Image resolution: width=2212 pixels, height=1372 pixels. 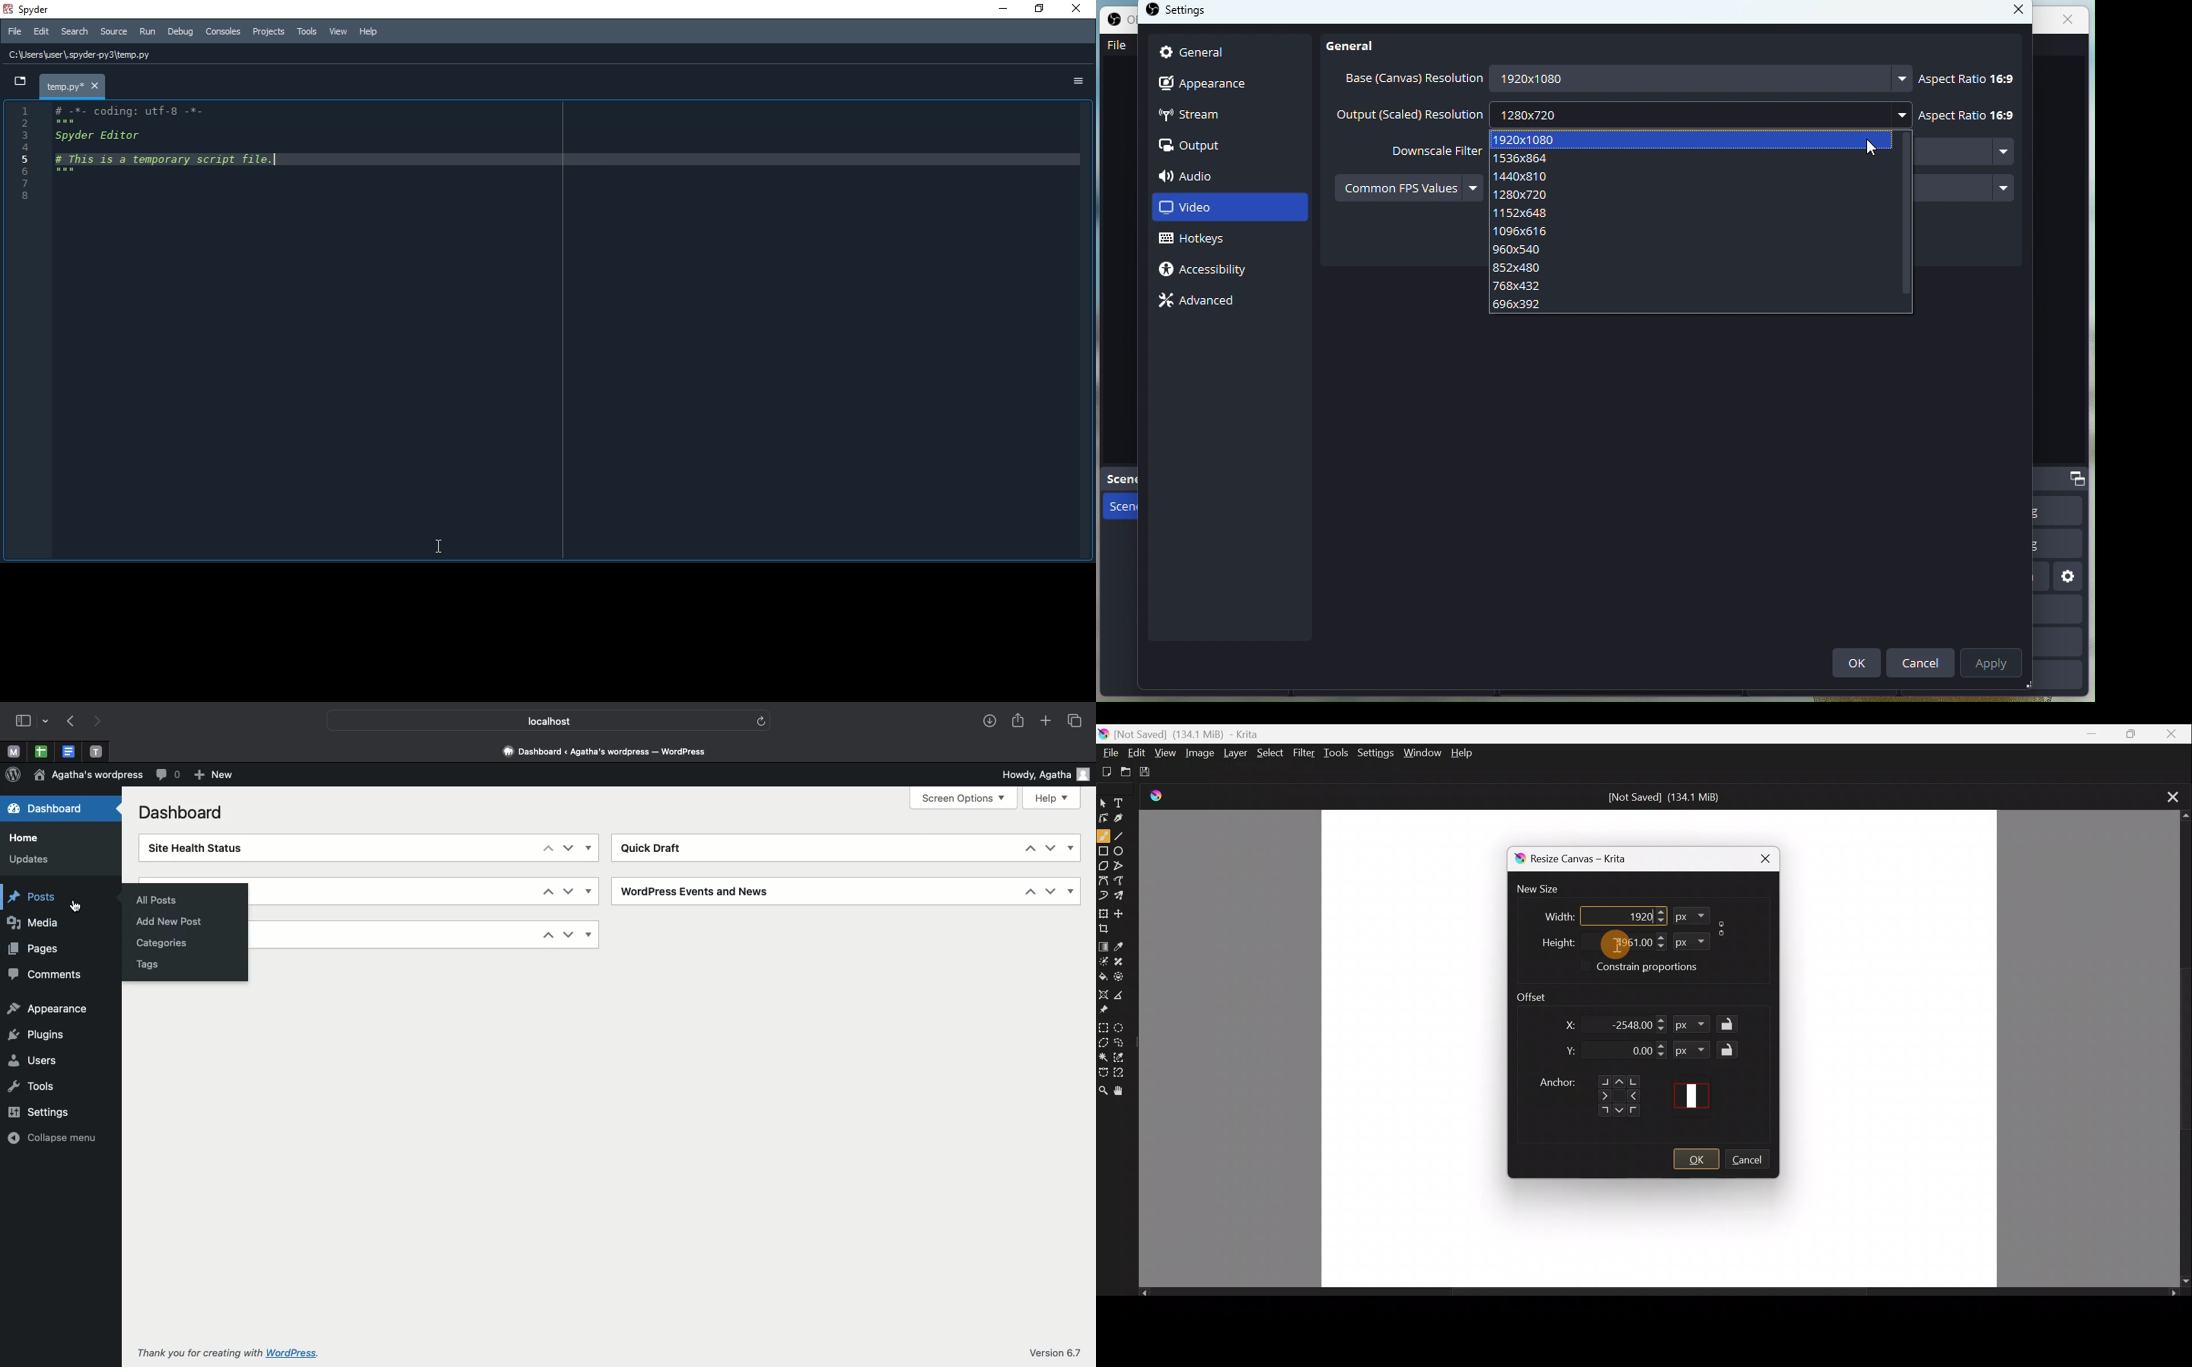 I want to click on Aspect ratio 16:9, so click(x=1967, y=115).